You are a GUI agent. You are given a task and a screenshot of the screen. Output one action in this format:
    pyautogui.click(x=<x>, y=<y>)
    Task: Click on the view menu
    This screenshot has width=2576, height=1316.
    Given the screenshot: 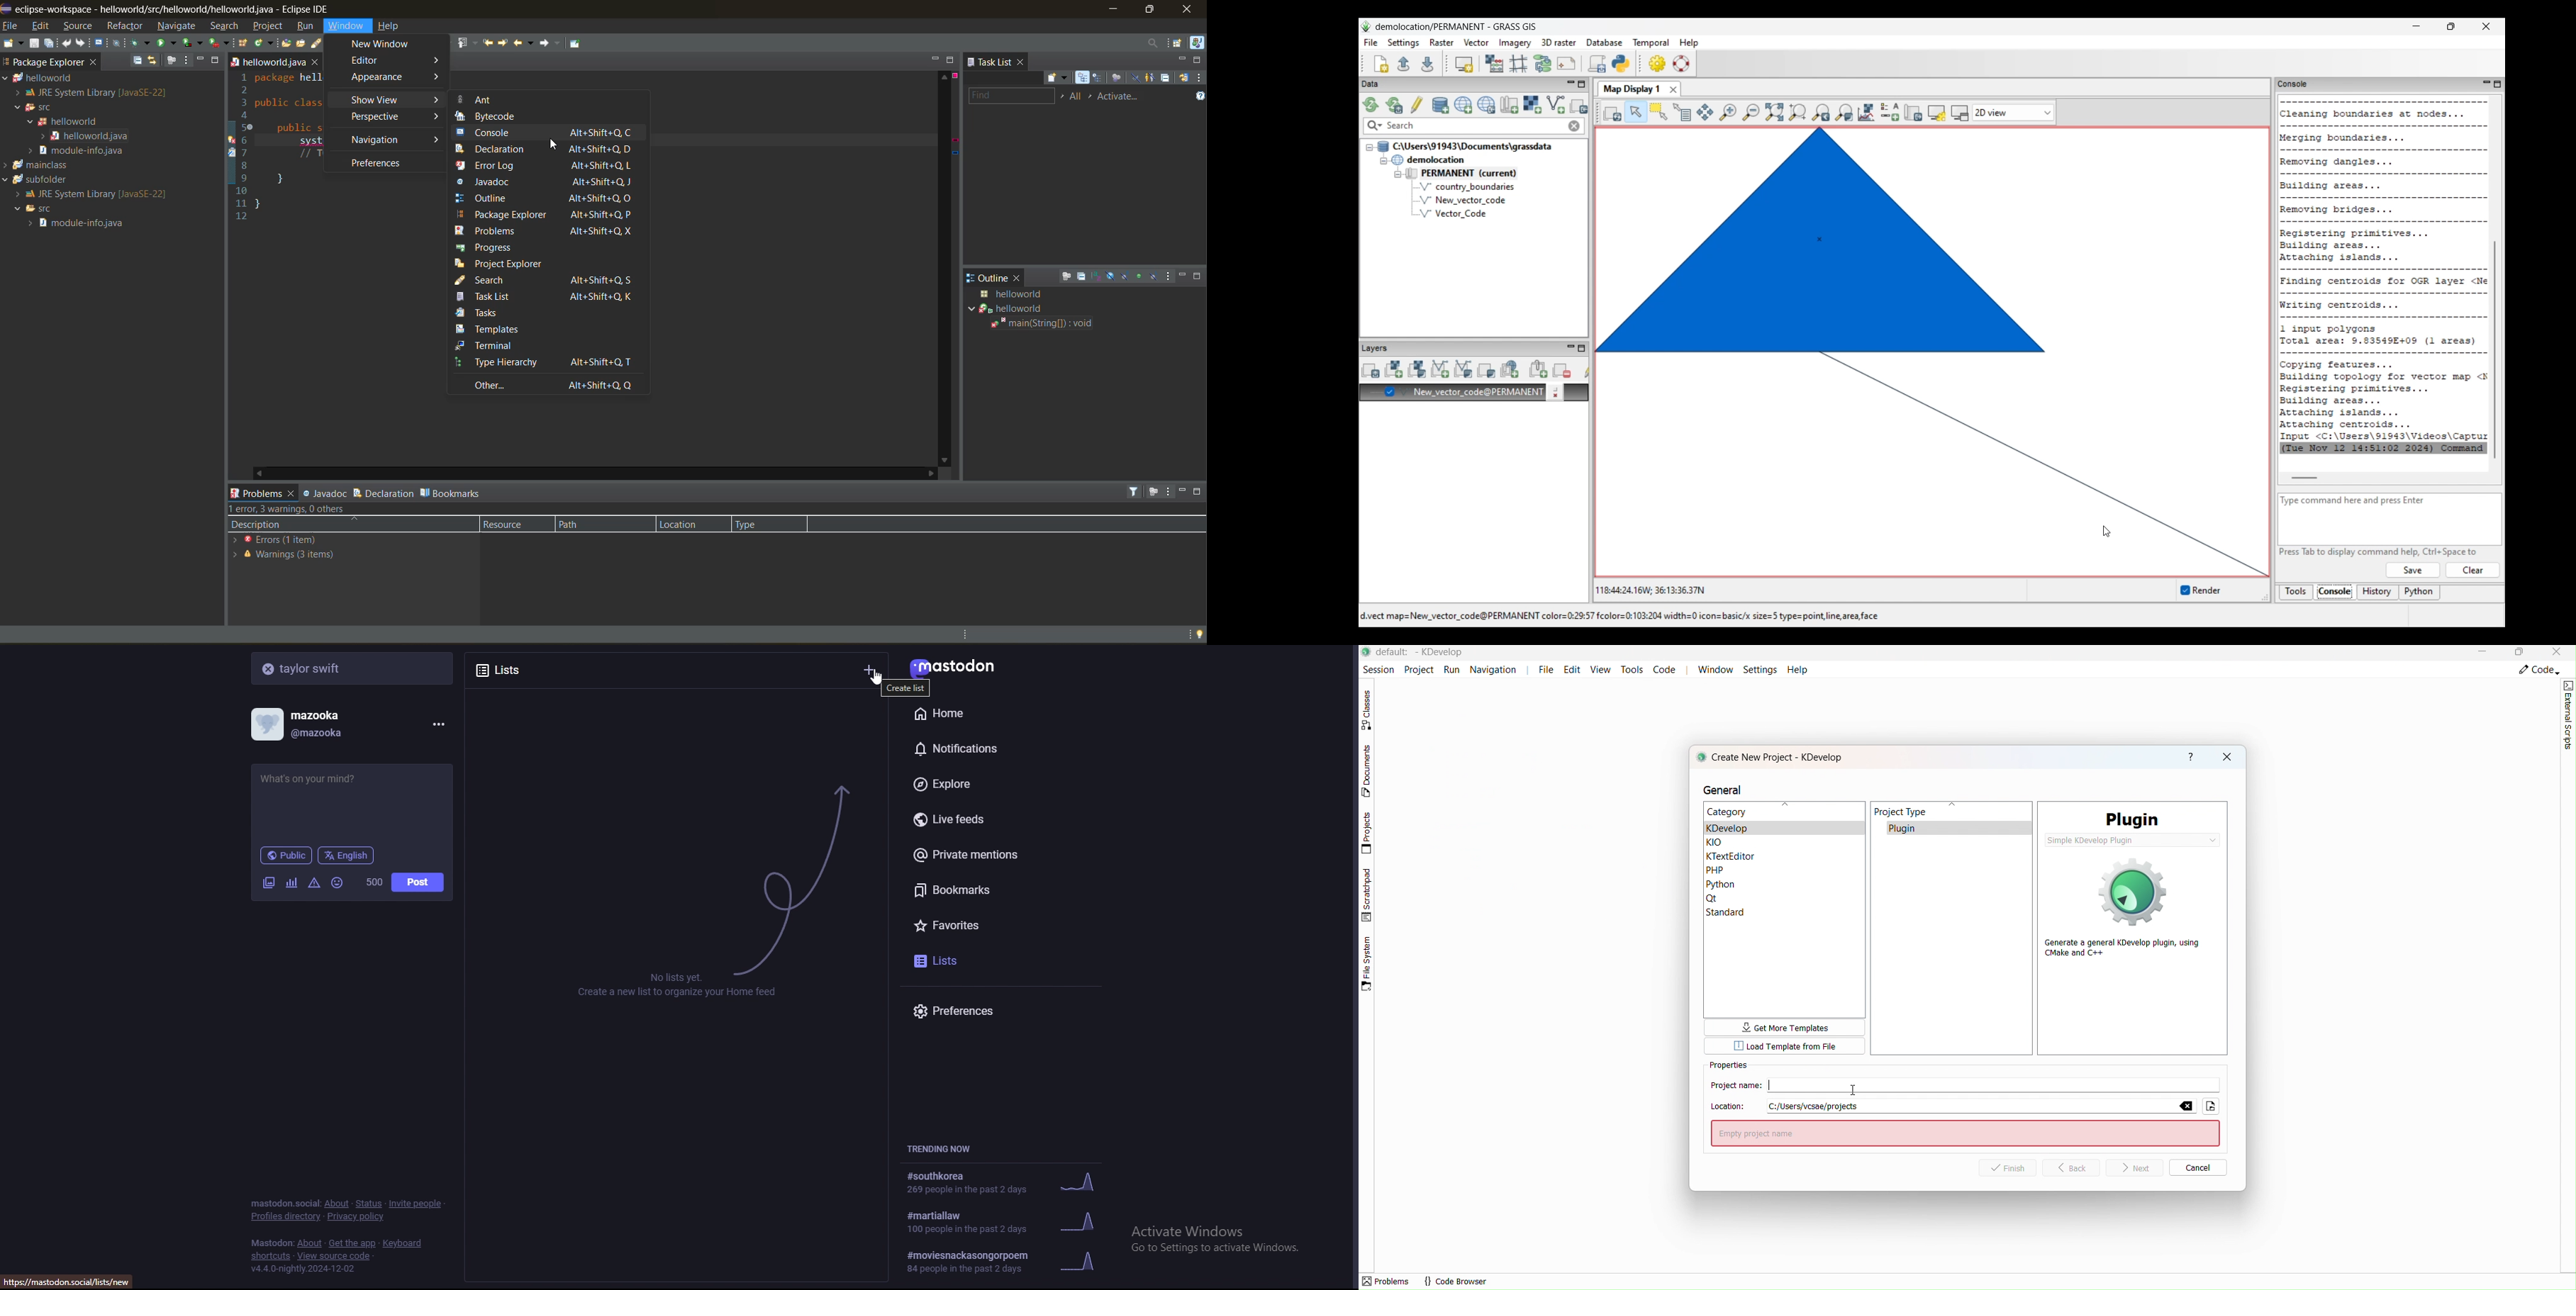 What is the action you would take?
    pyautogui.click(x=1200, y=79)
    